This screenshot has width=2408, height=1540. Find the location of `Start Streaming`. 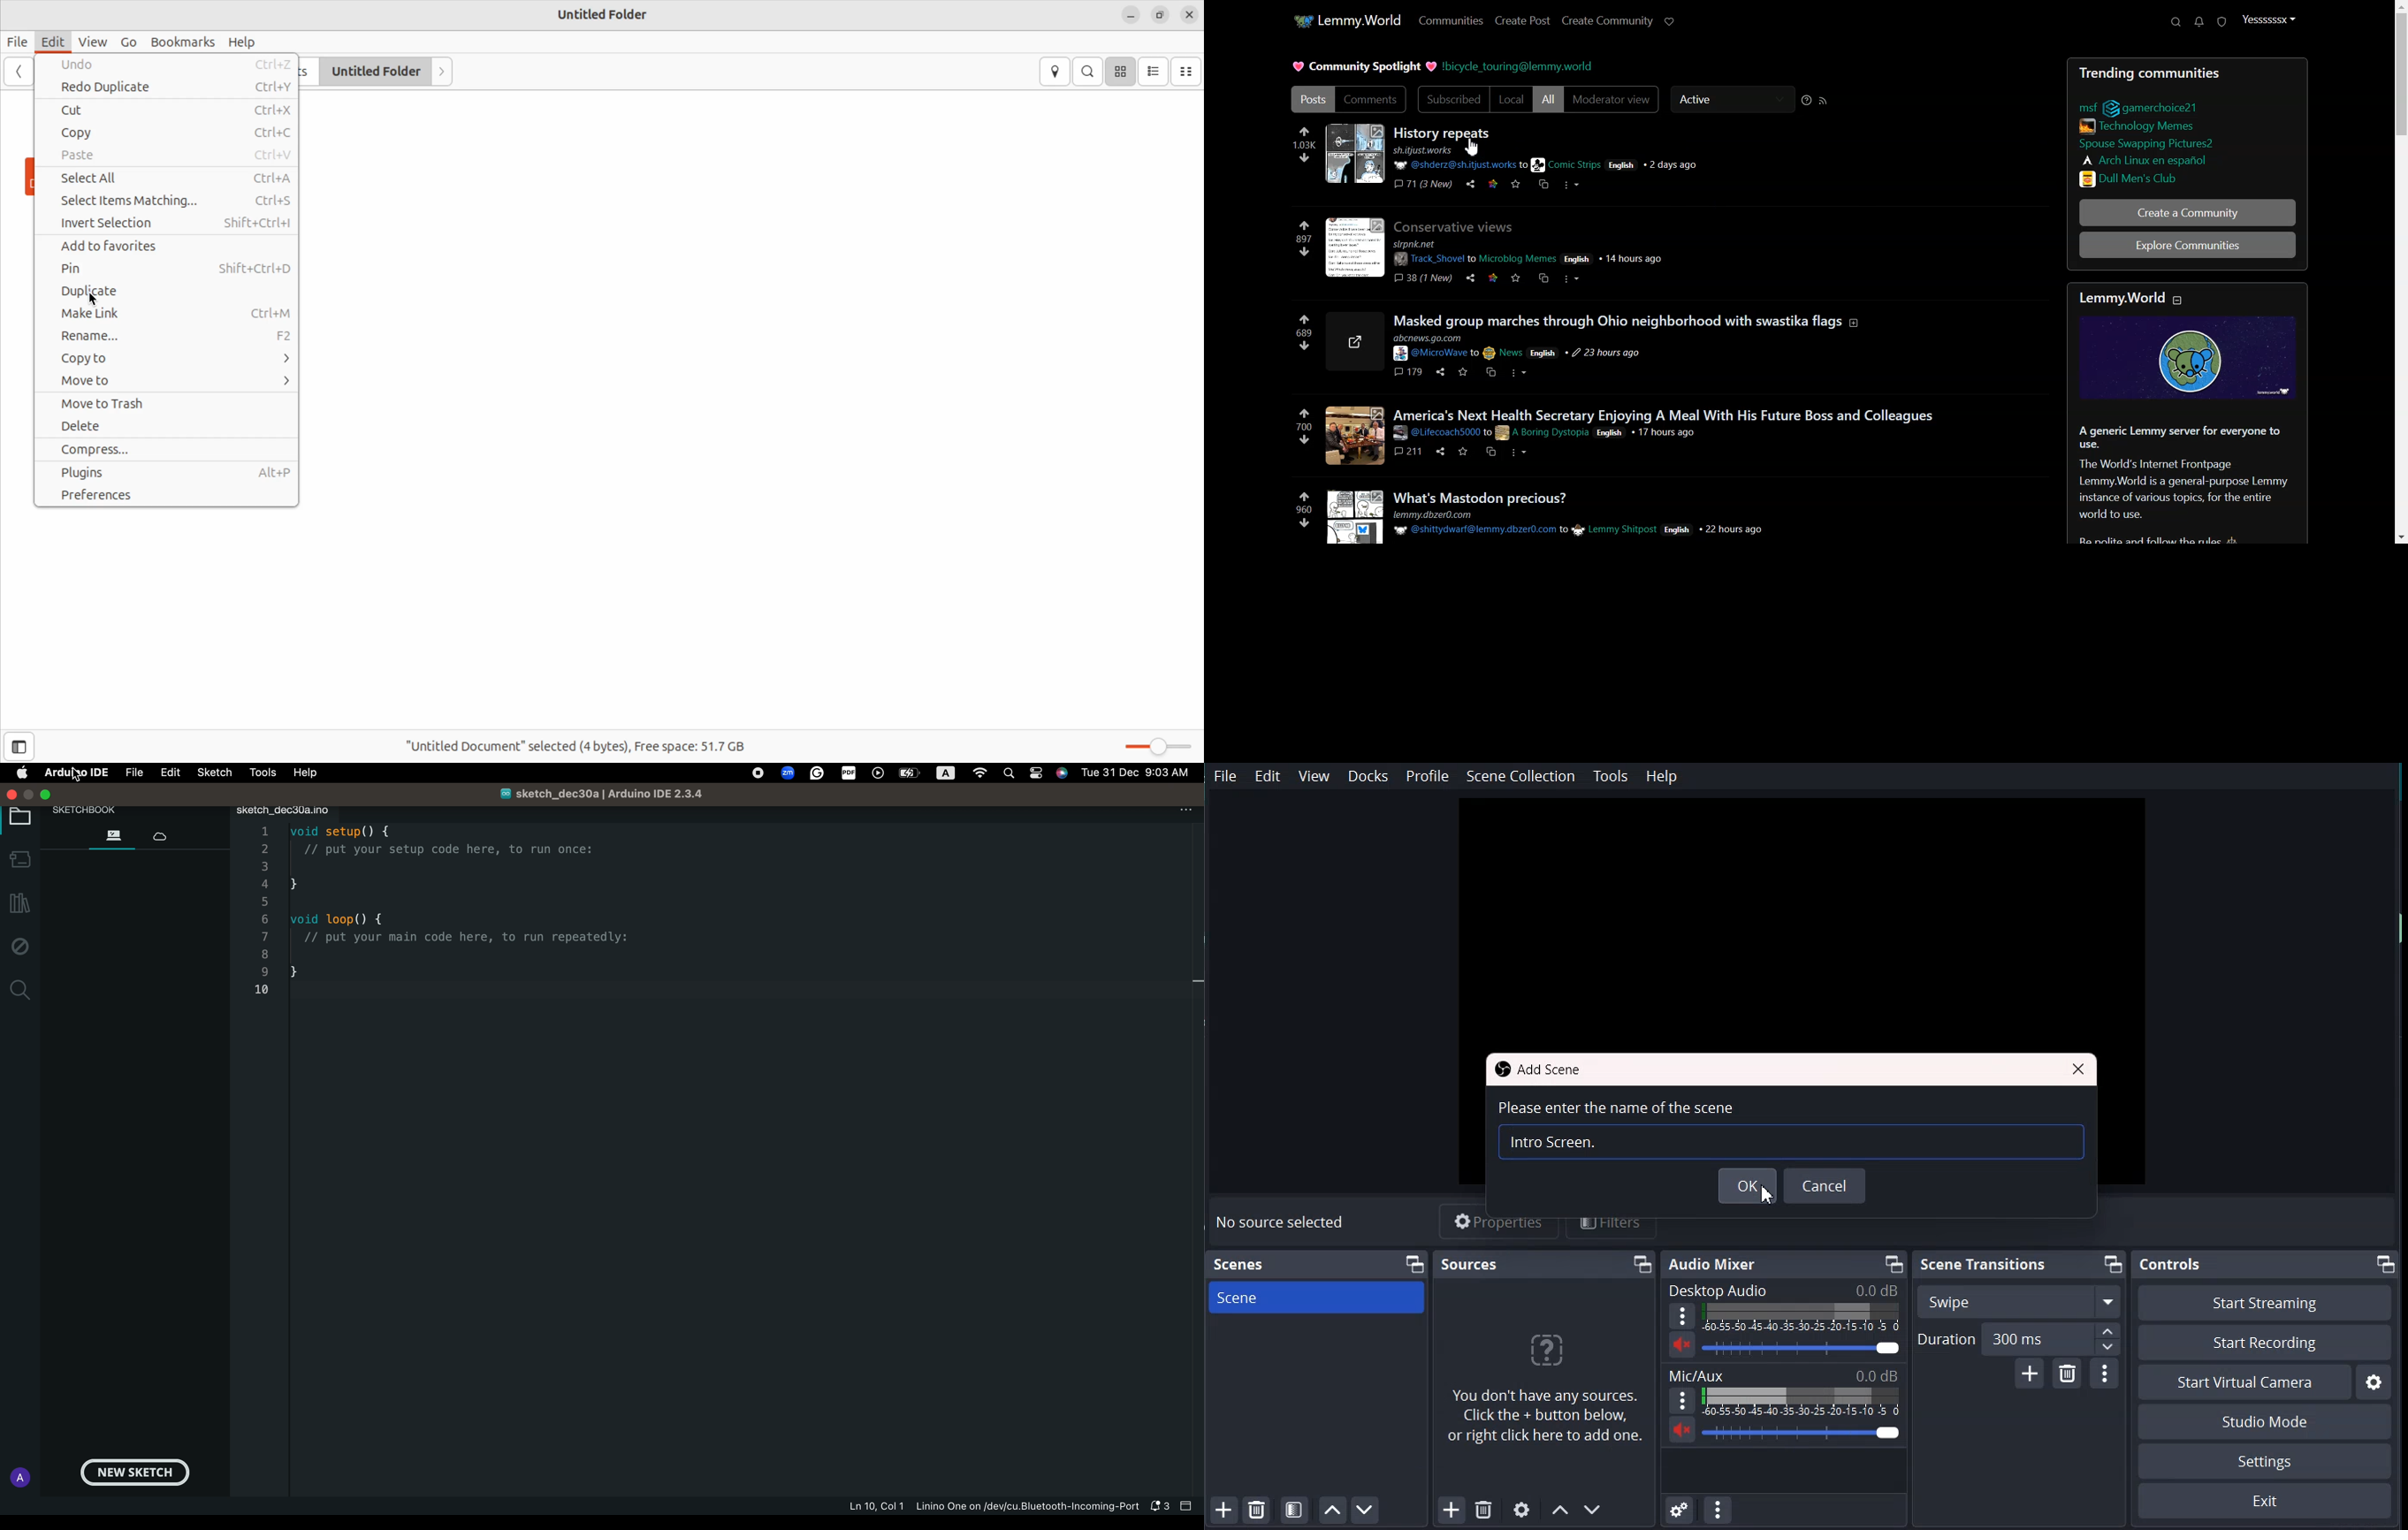

Start Streaming is located at coordinates (2265, 1302).